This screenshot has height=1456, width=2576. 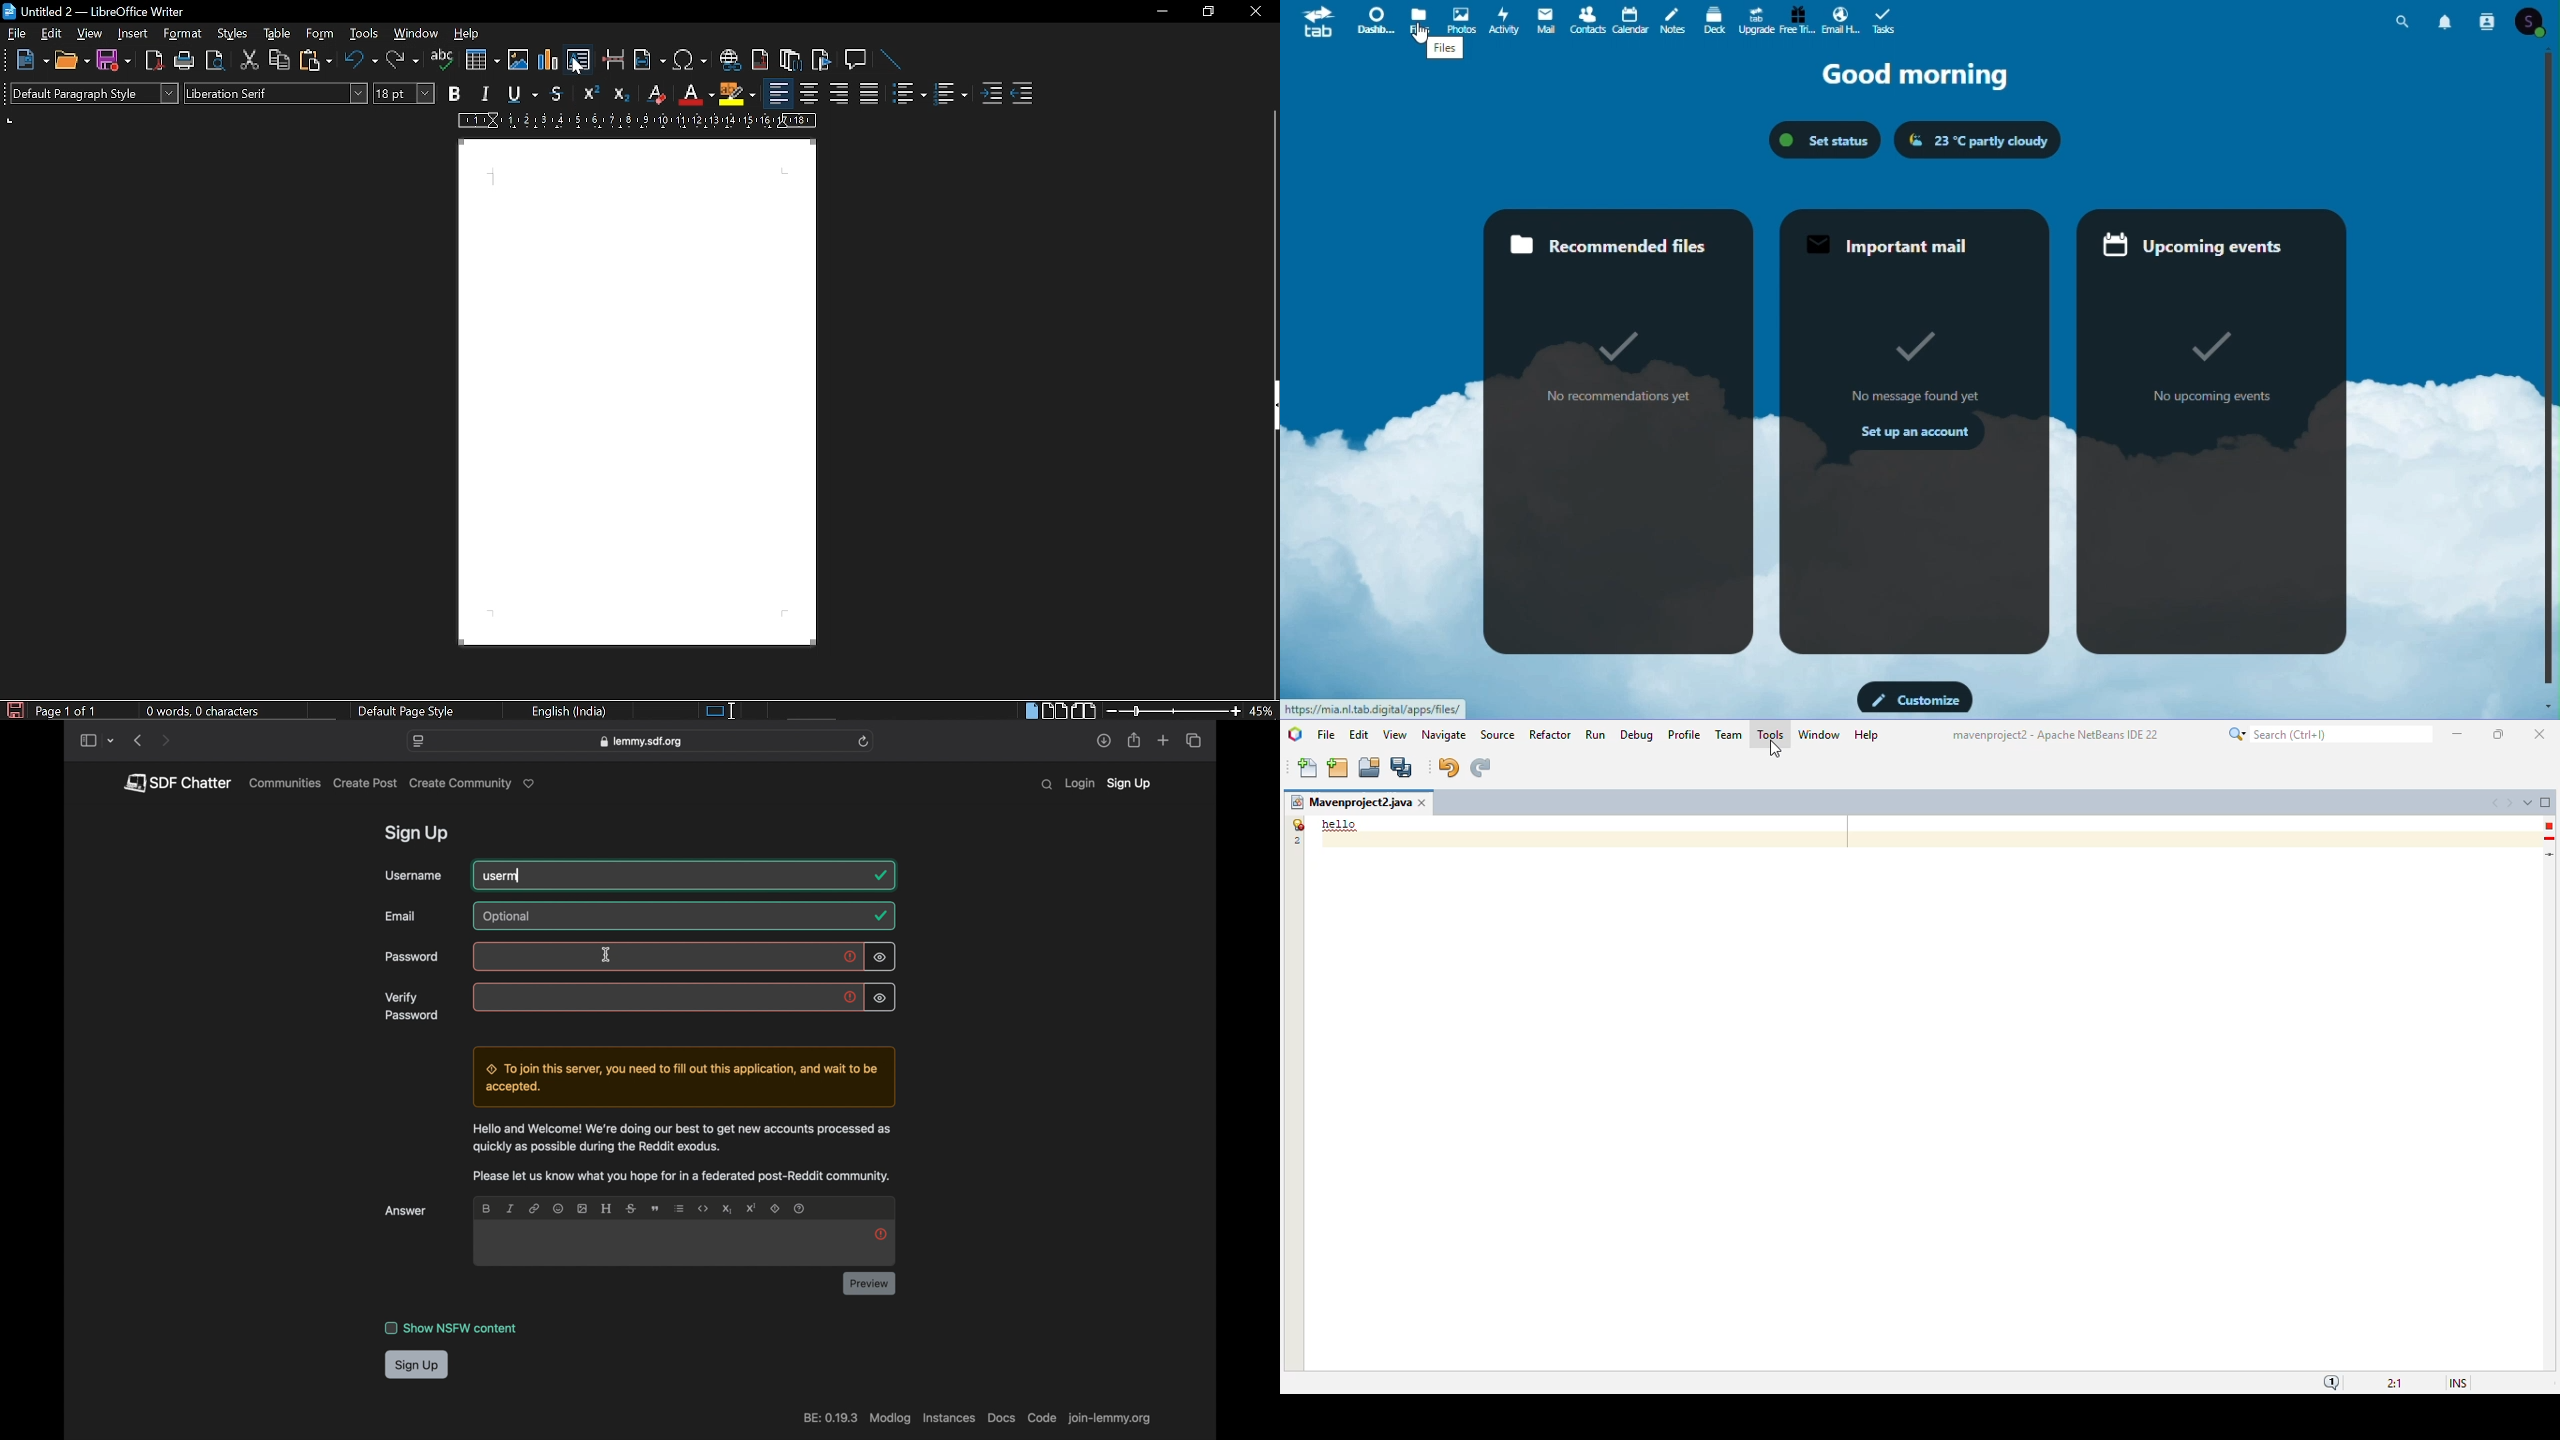 What do you see at coordinates (681, 1077) in the screenshot?
I see `dialogue box` at bounding box center [681, 1077].